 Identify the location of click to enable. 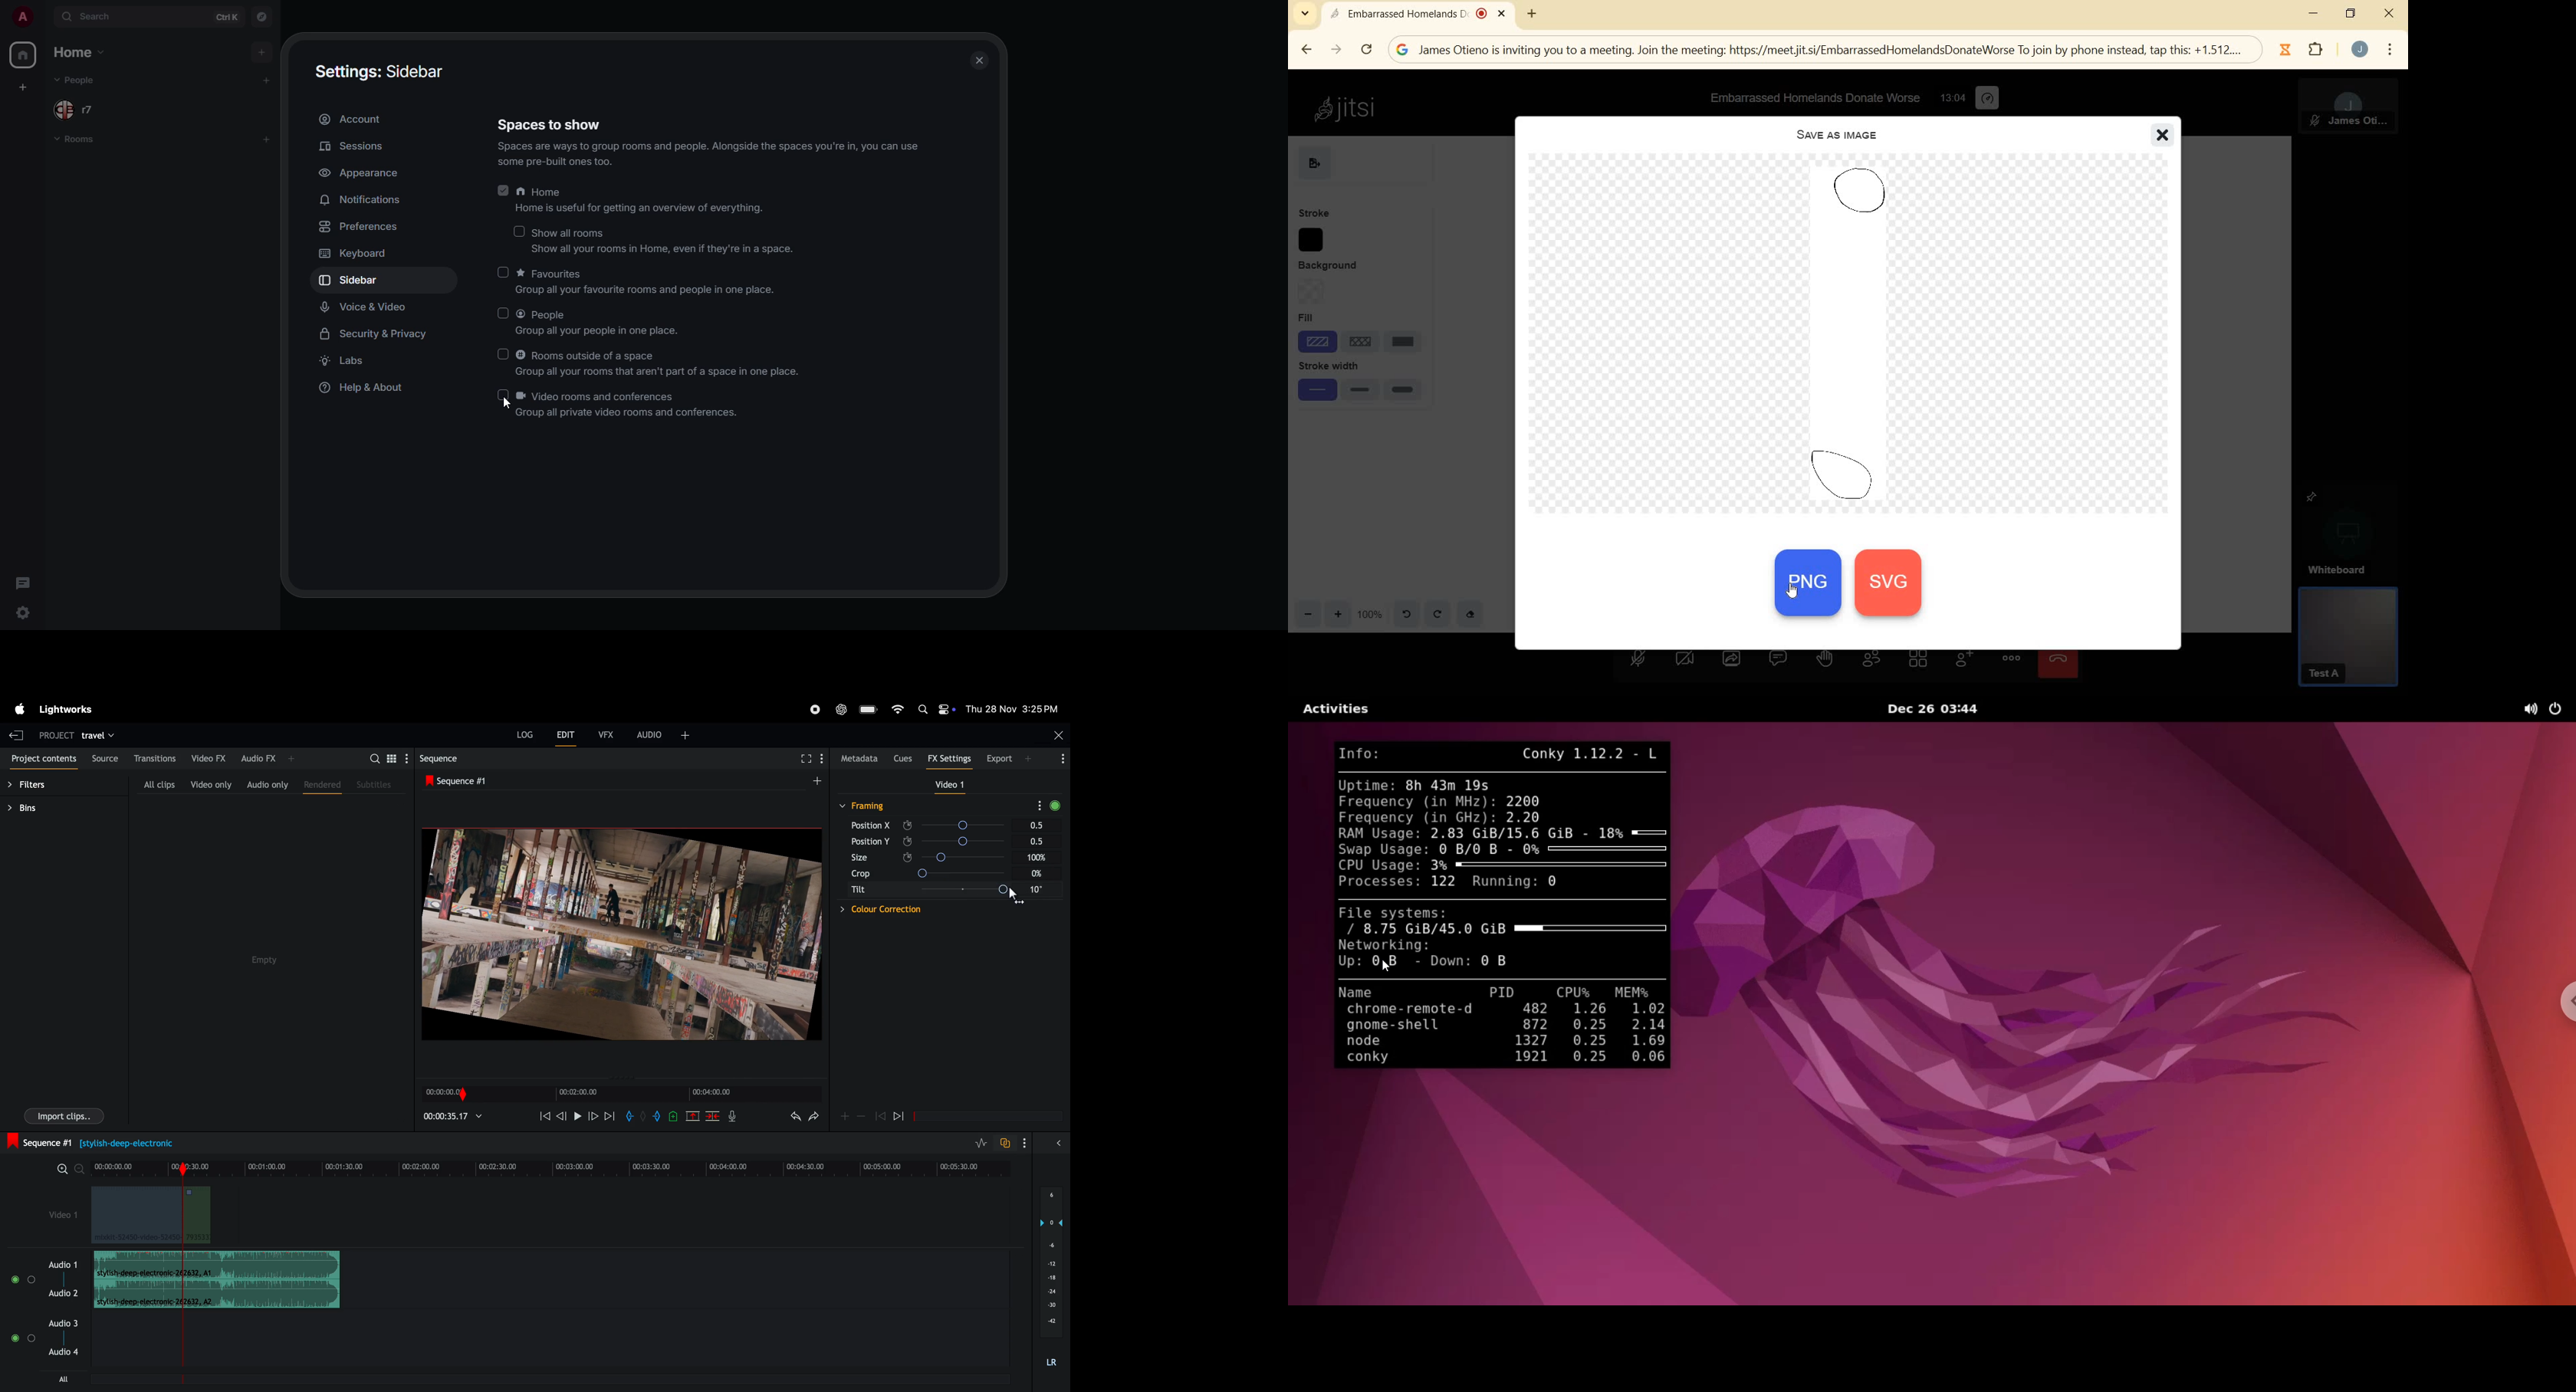
(504, 353).